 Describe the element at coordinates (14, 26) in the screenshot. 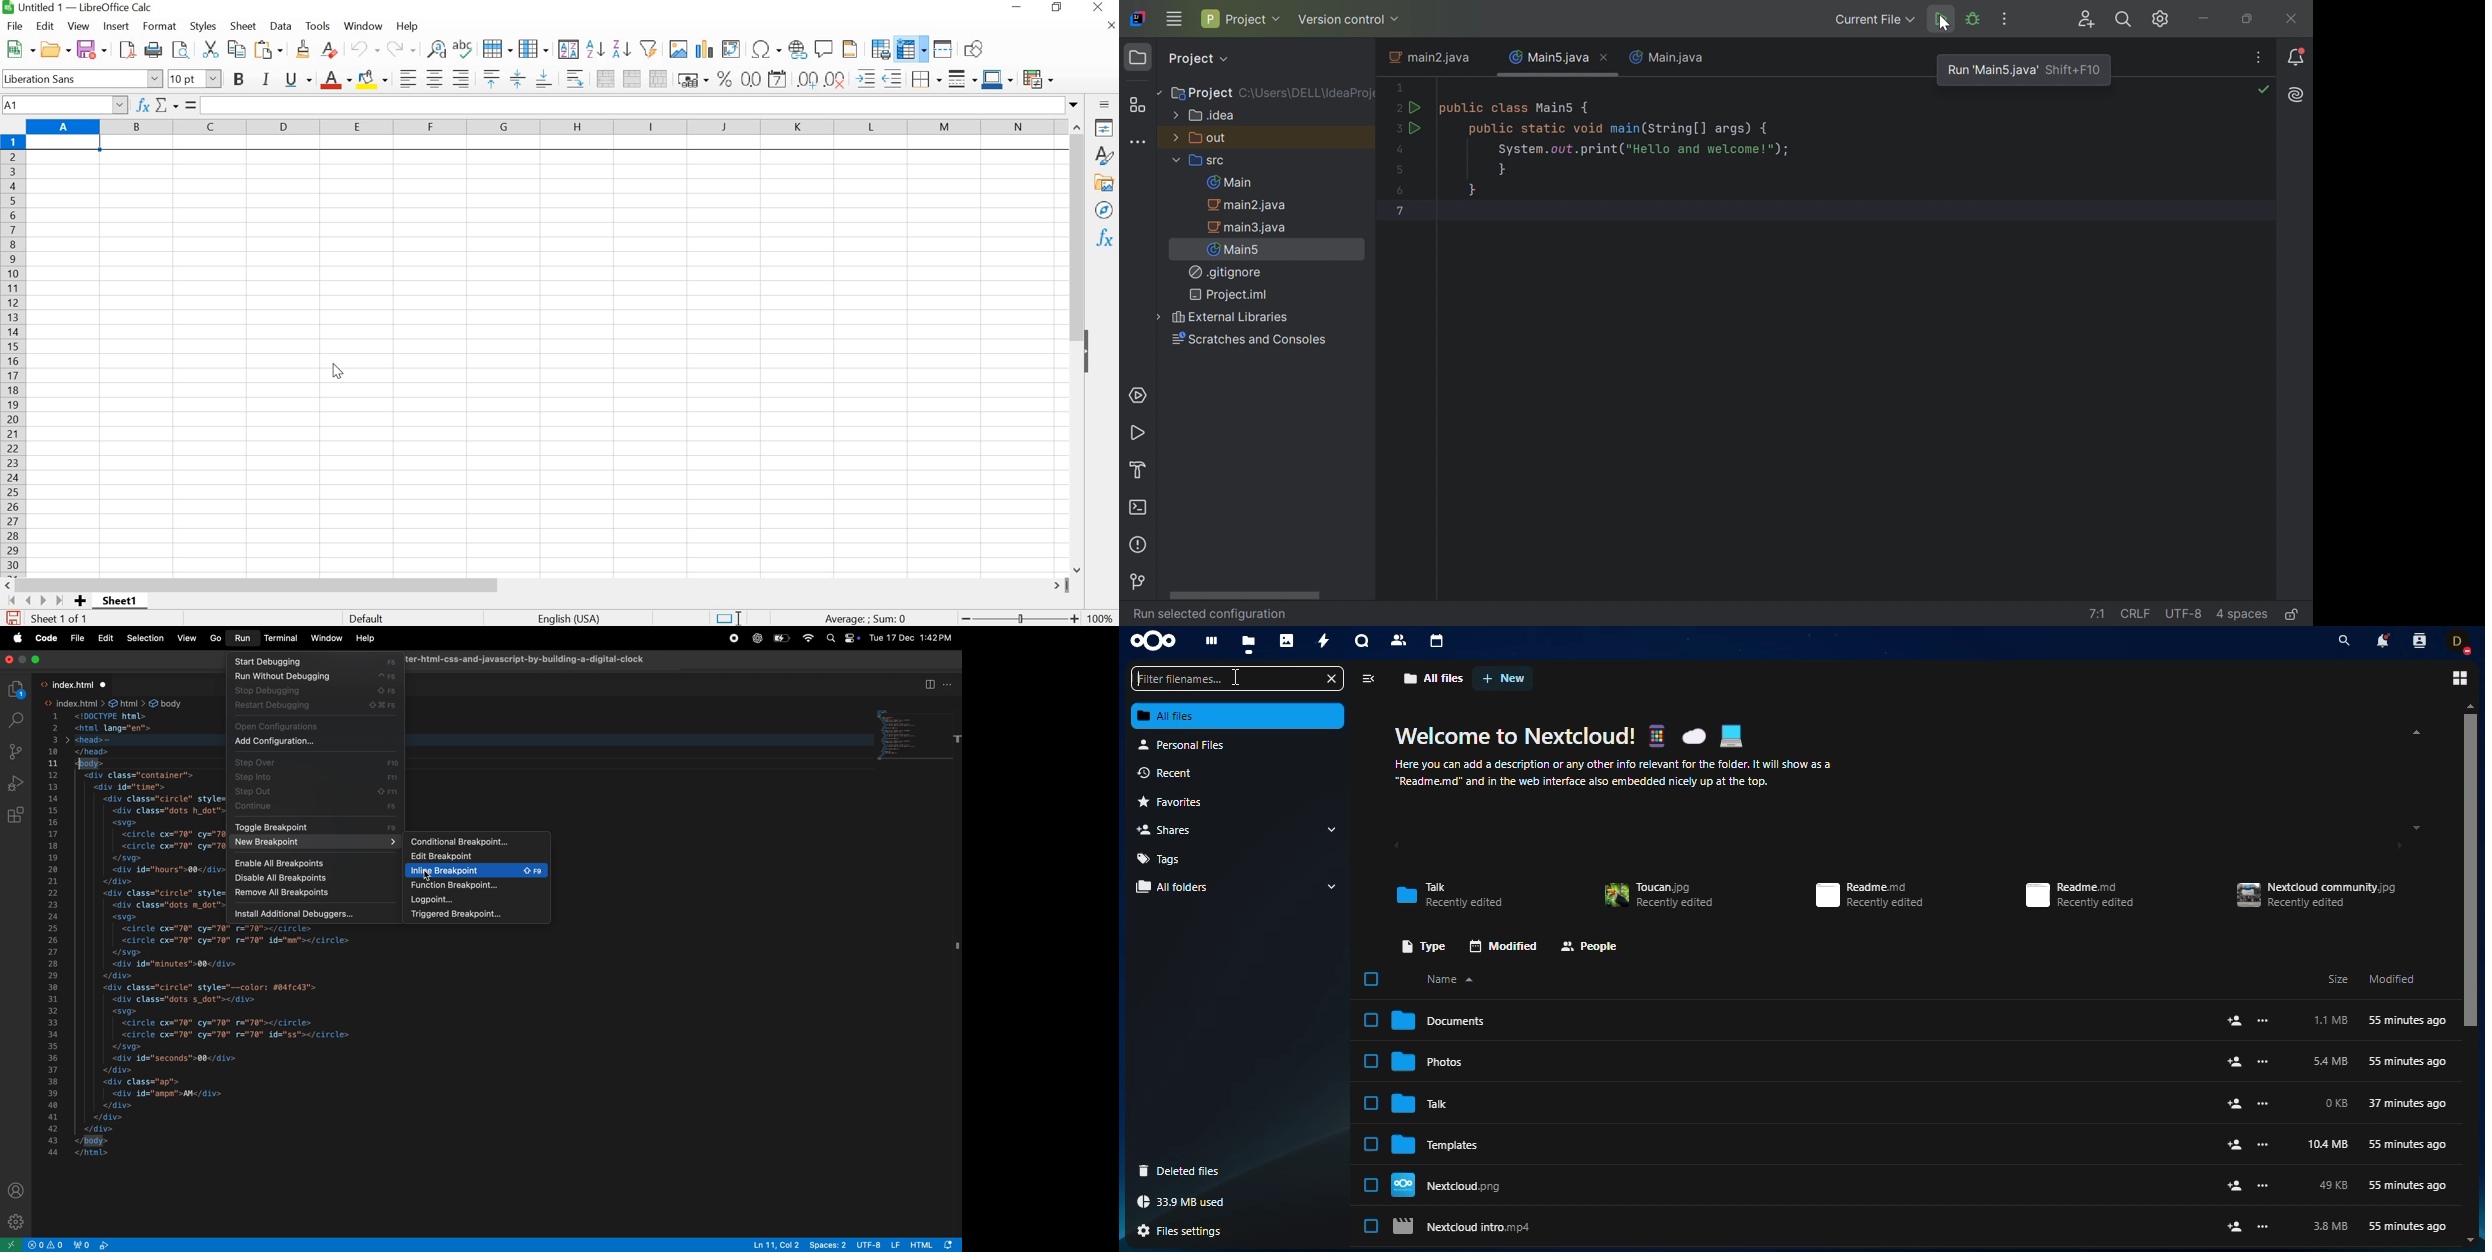

I see `FILE` at that location.